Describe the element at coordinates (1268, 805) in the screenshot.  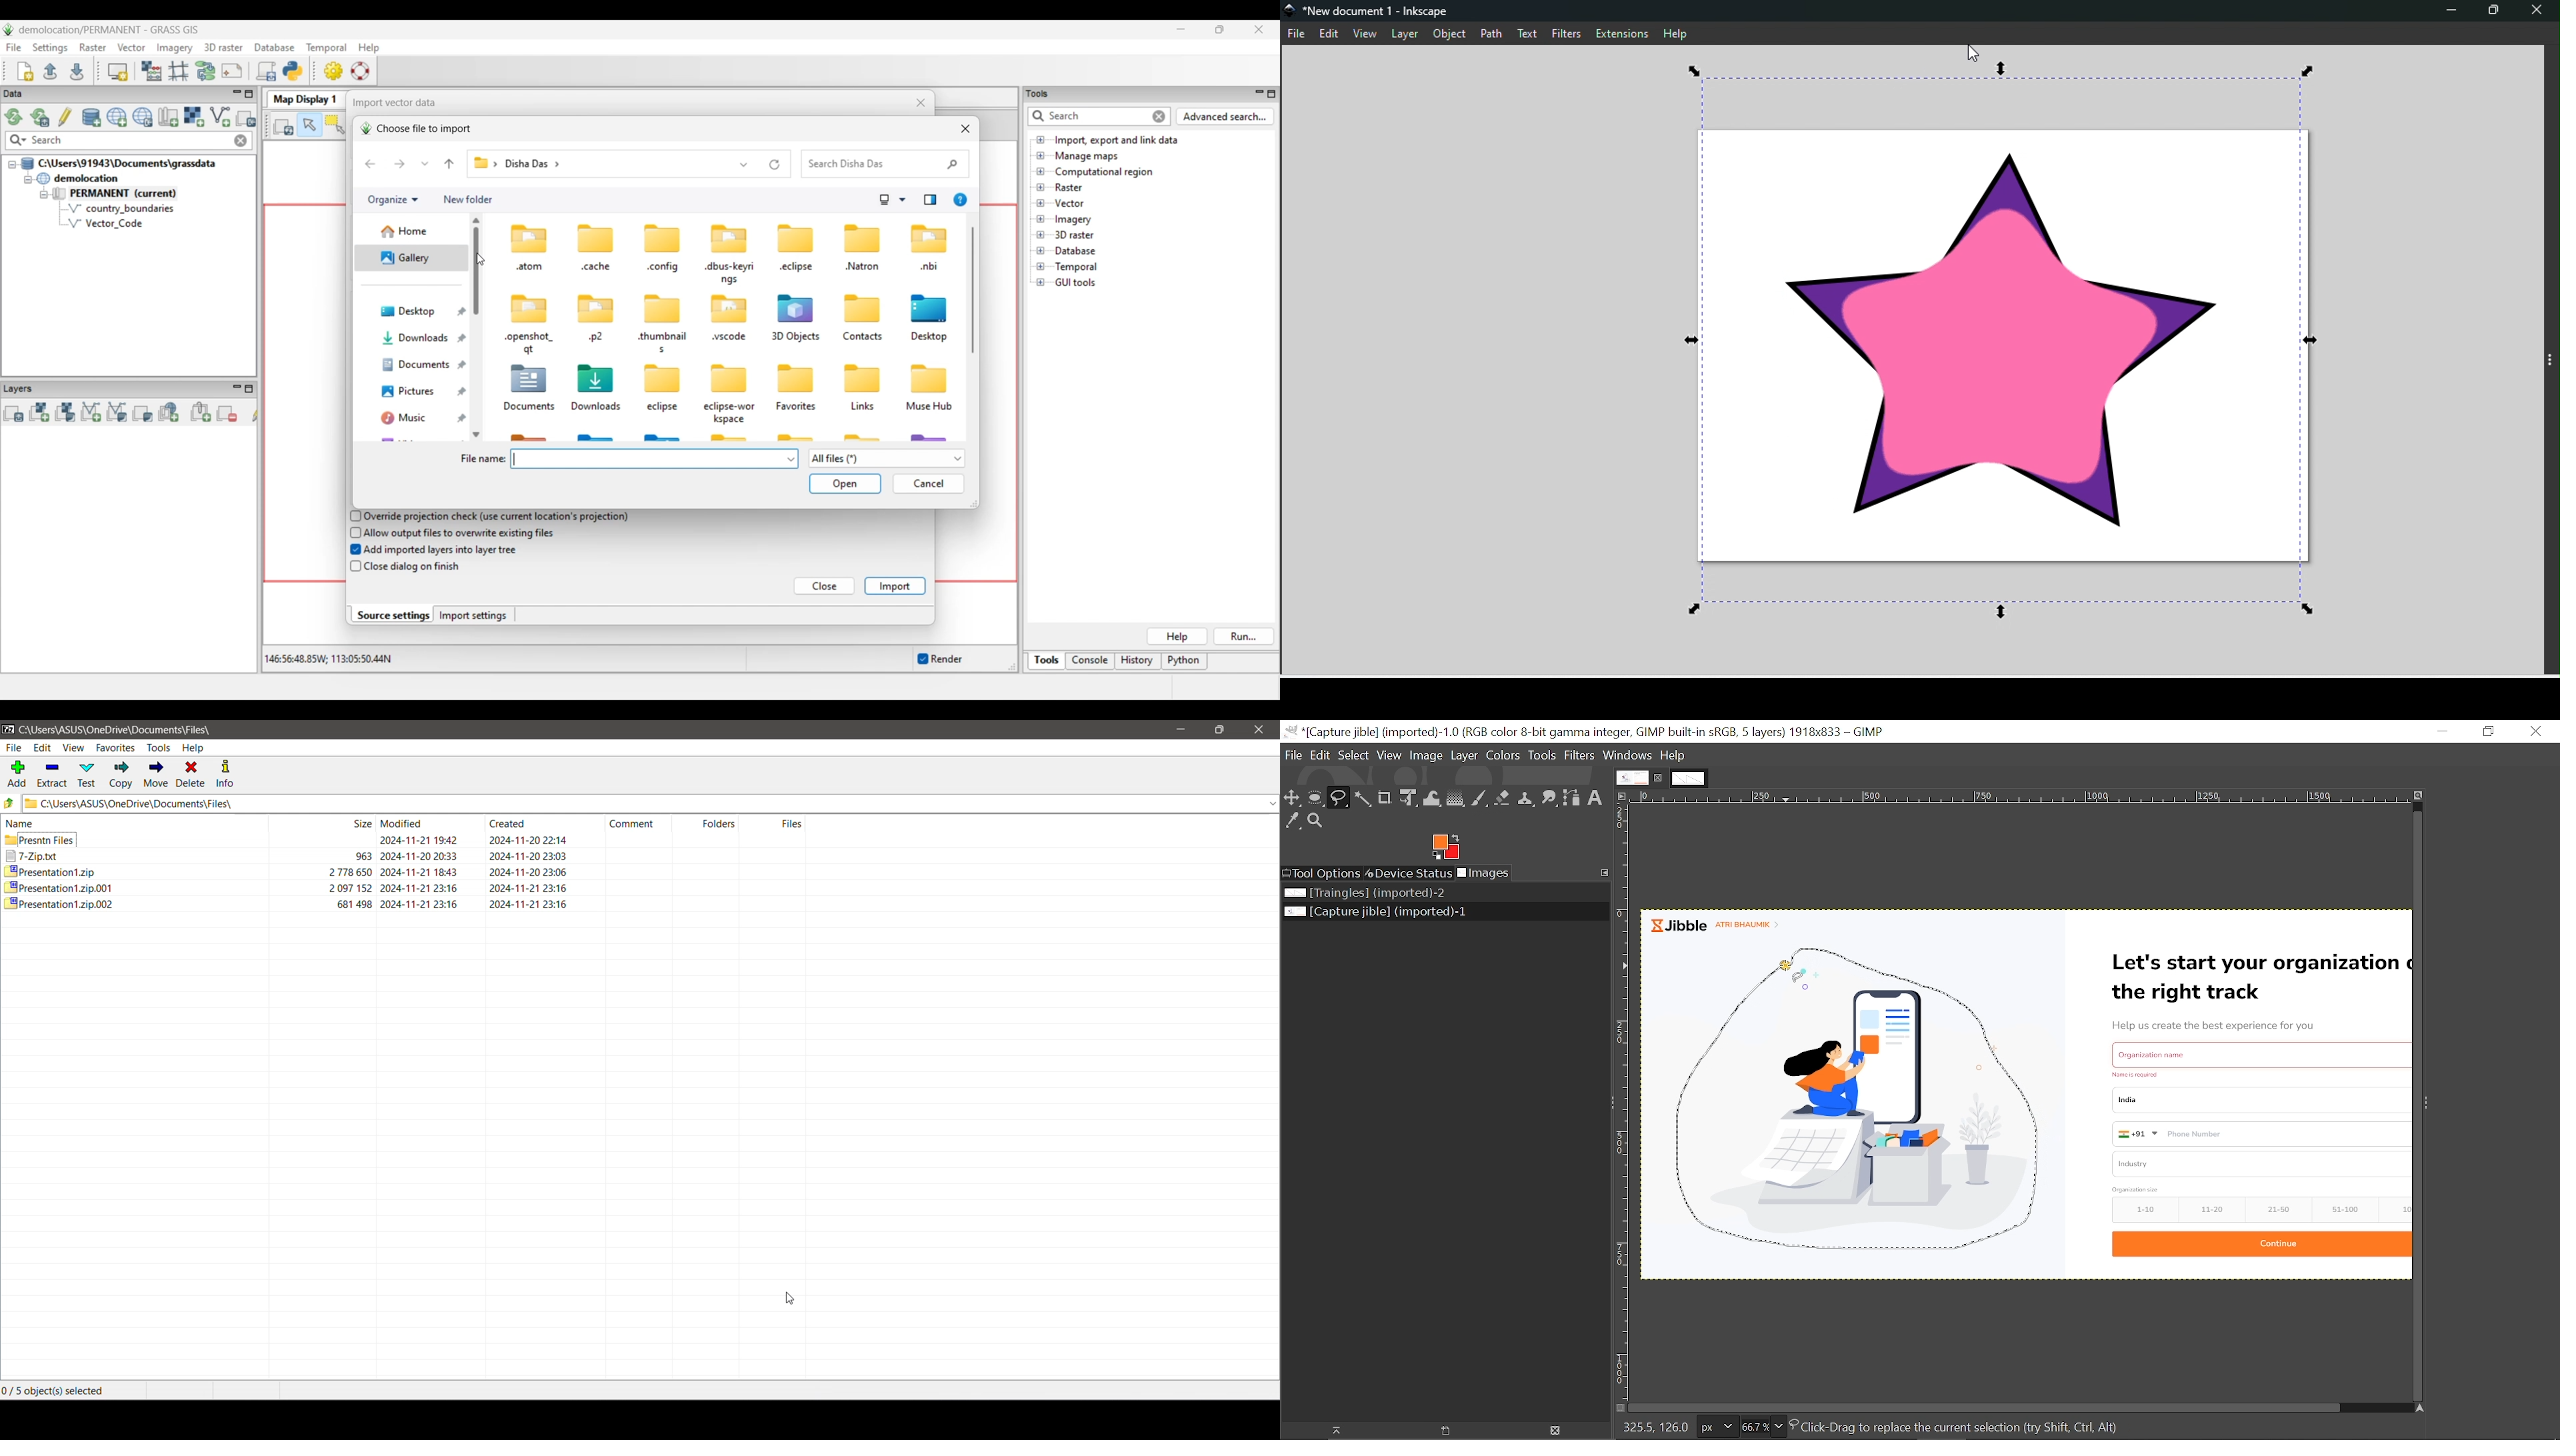
I see `drop down` at that location.